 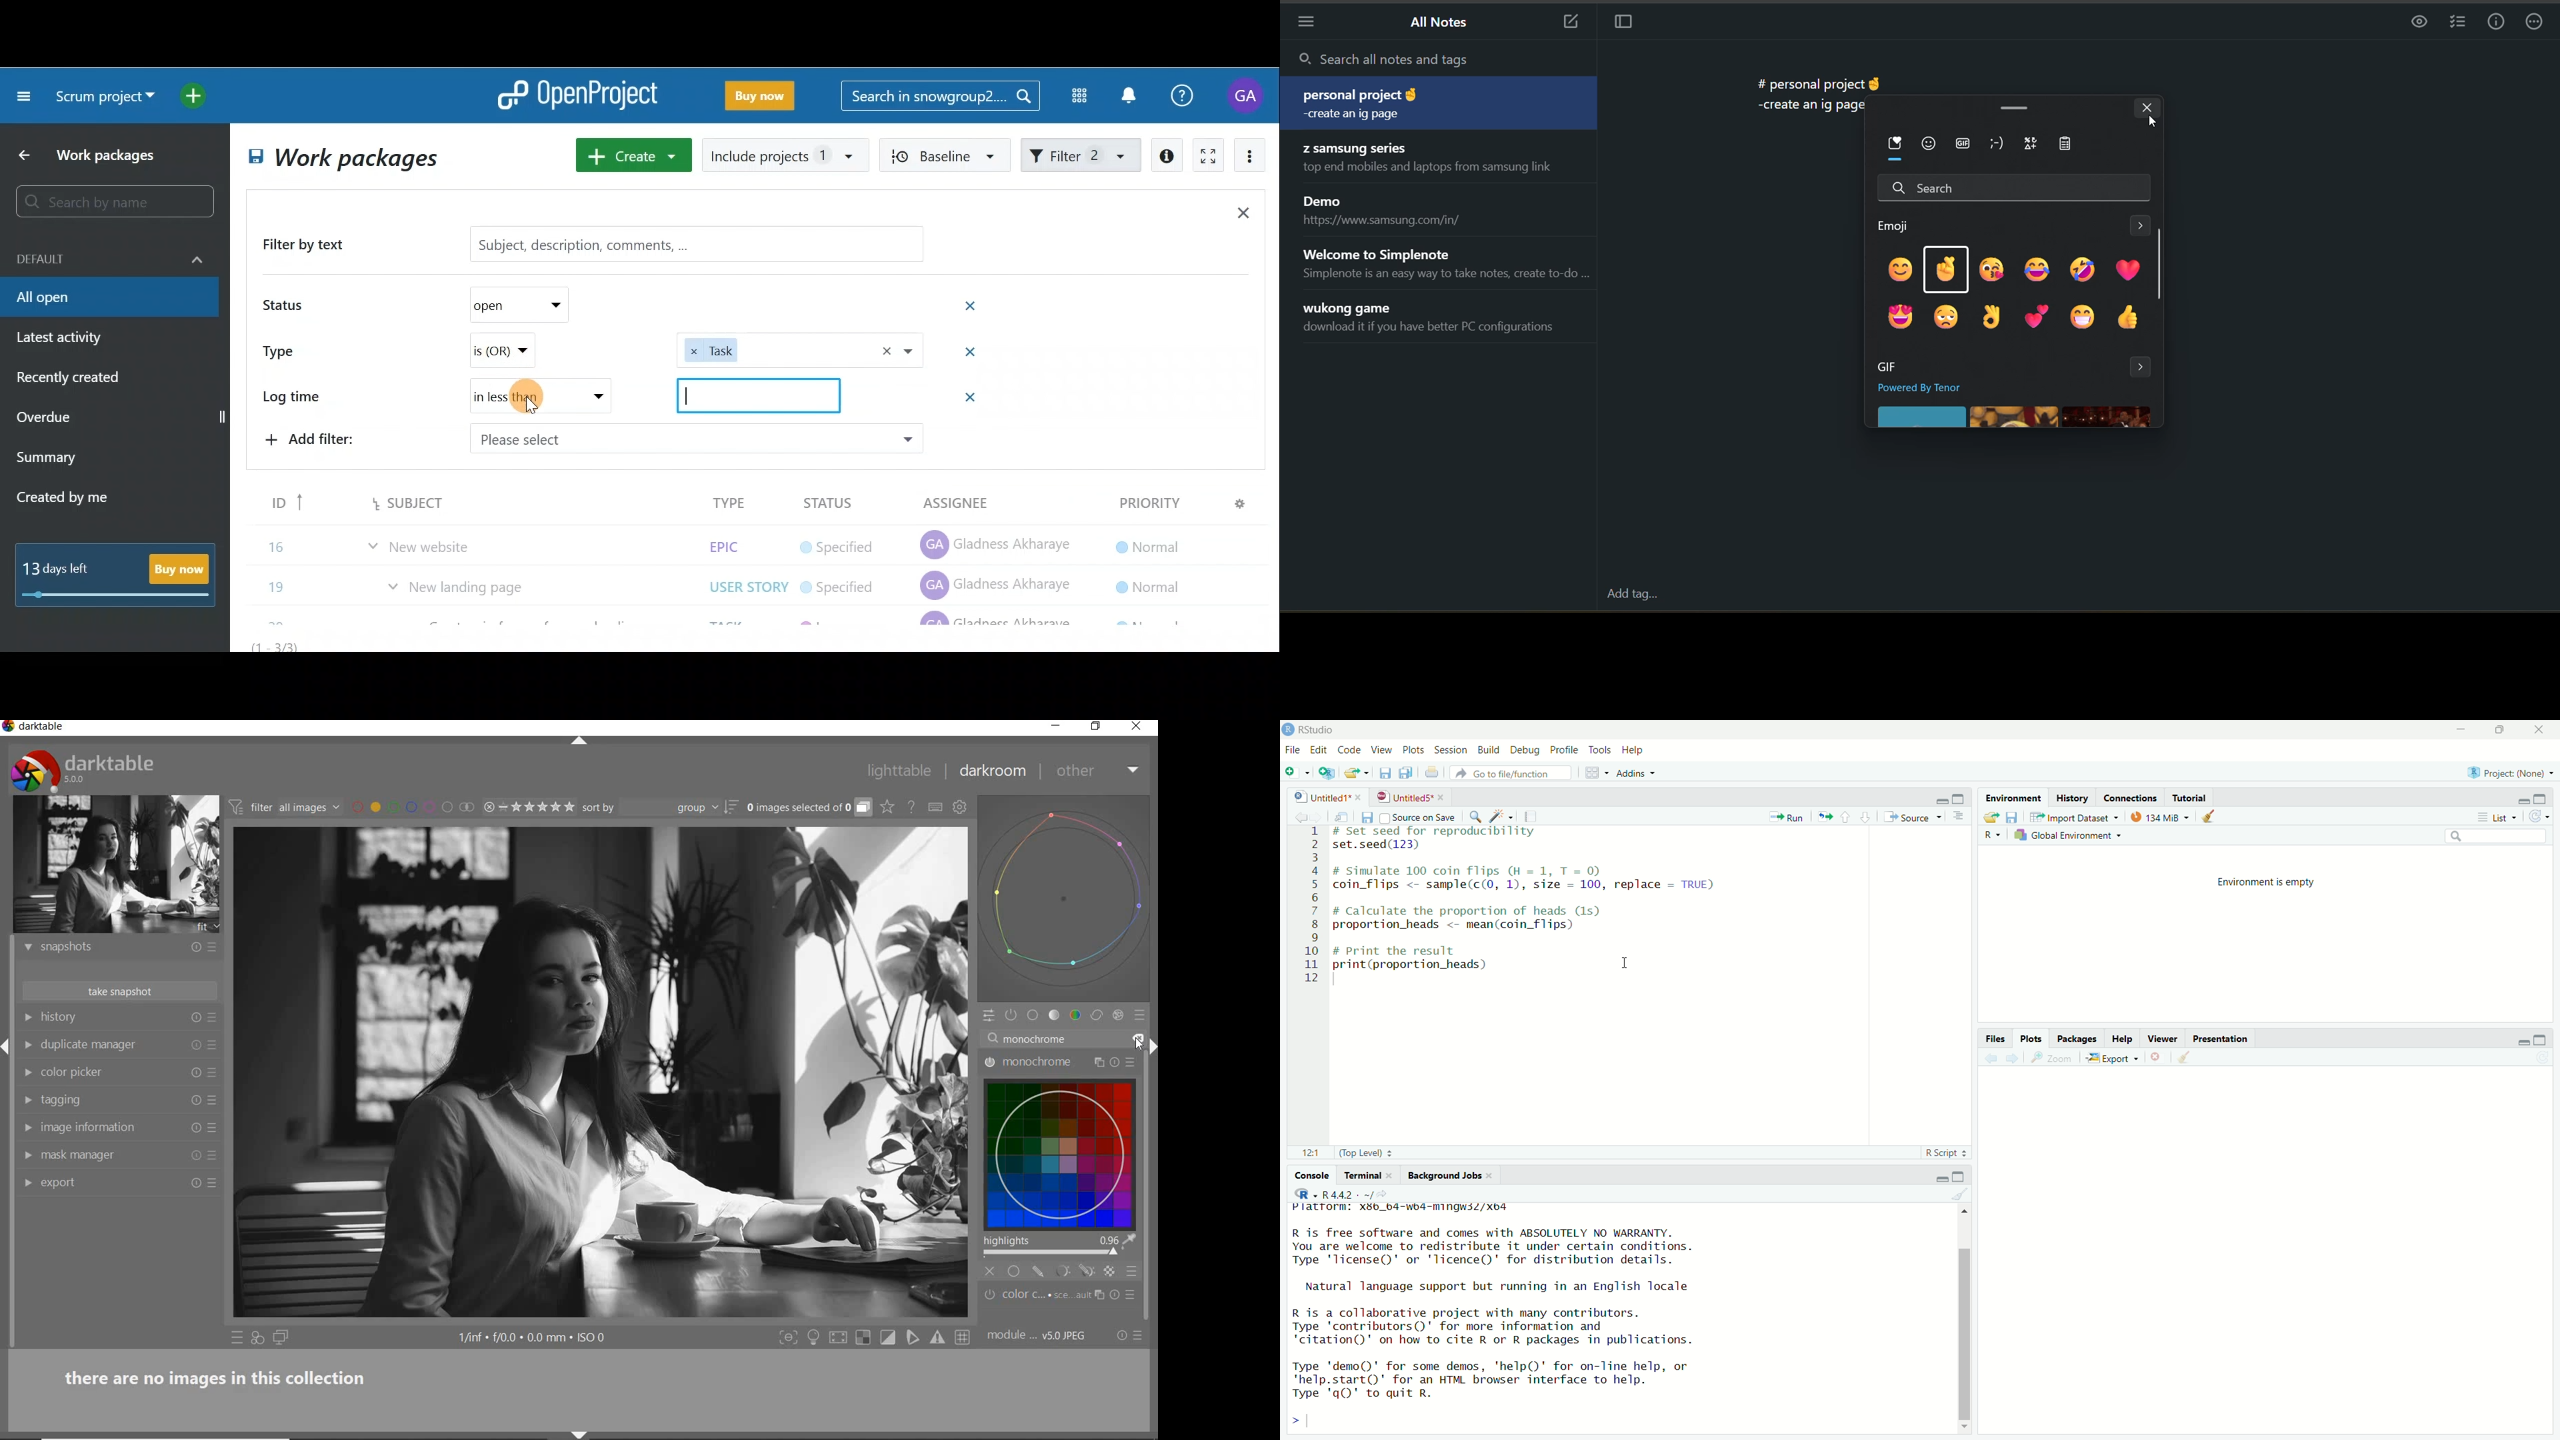 What do you see at coordinates (961, 809) in the screenshot?
I see `show global preferences` at bounding box center [961, 809].